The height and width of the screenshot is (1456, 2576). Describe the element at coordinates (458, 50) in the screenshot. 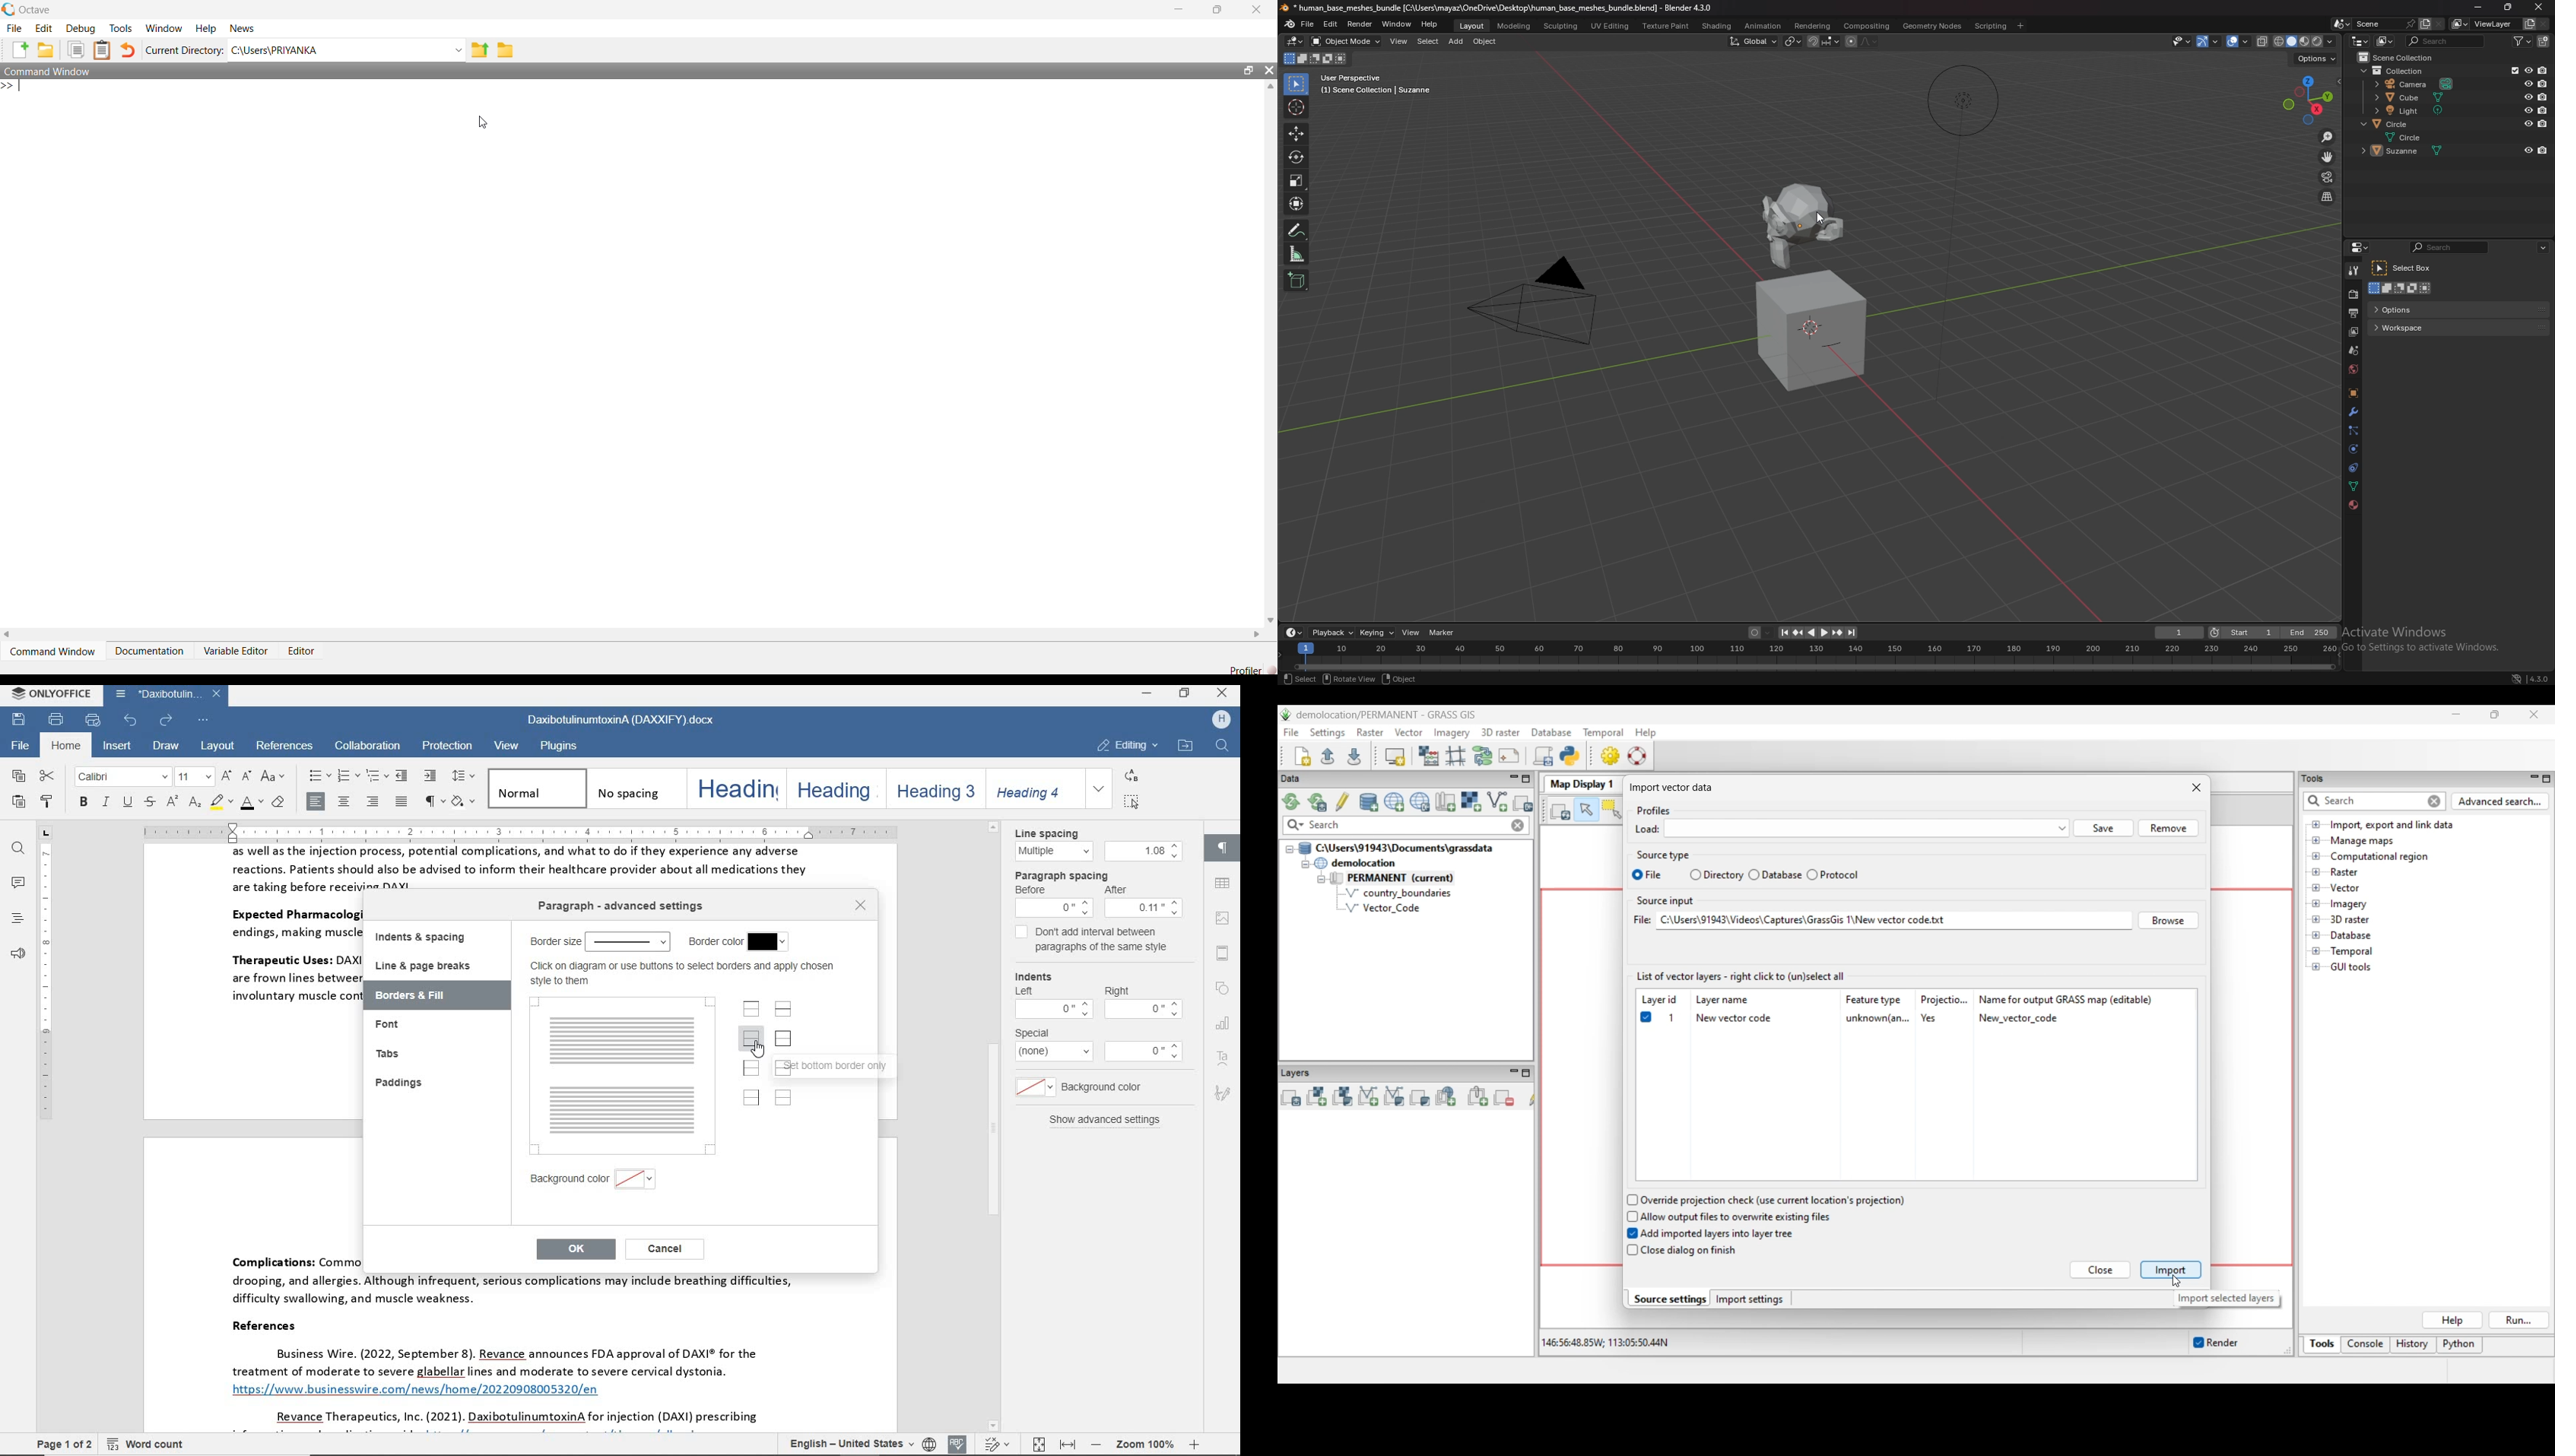

I see `Dropdown` at that location.